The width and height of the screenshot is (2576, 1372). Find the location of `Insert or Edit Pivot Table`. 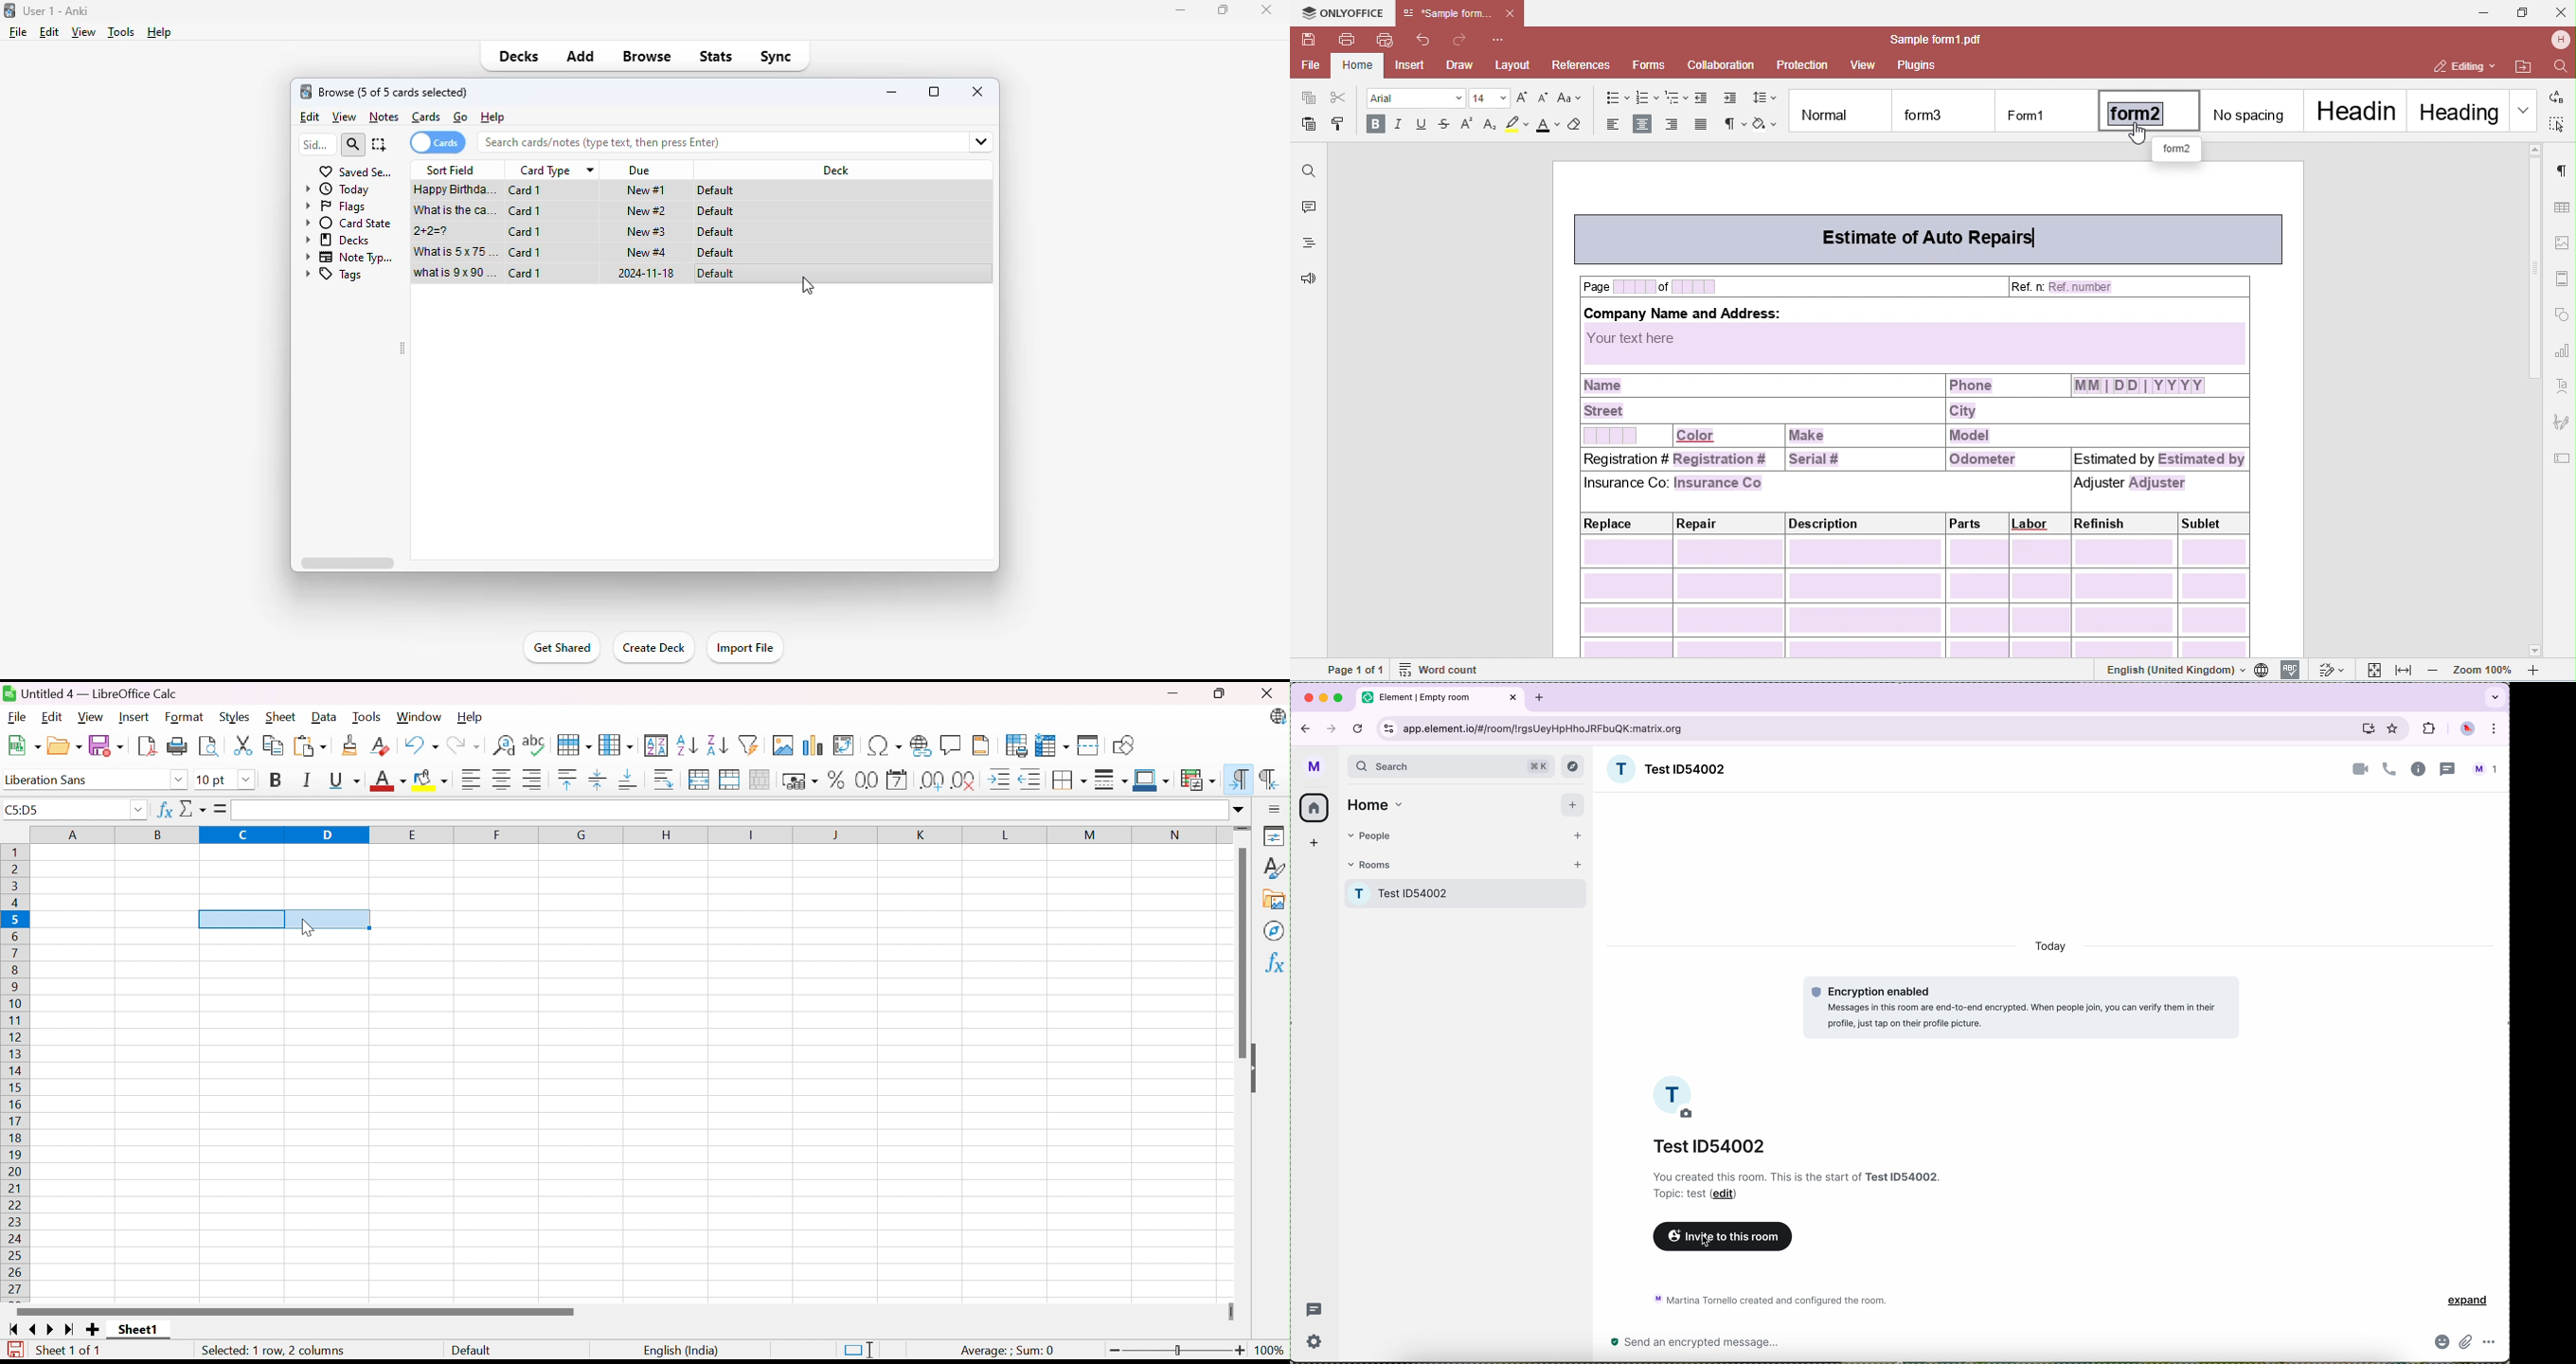

Insert or Edit Pivot Table is located at coordinates (845, 745).